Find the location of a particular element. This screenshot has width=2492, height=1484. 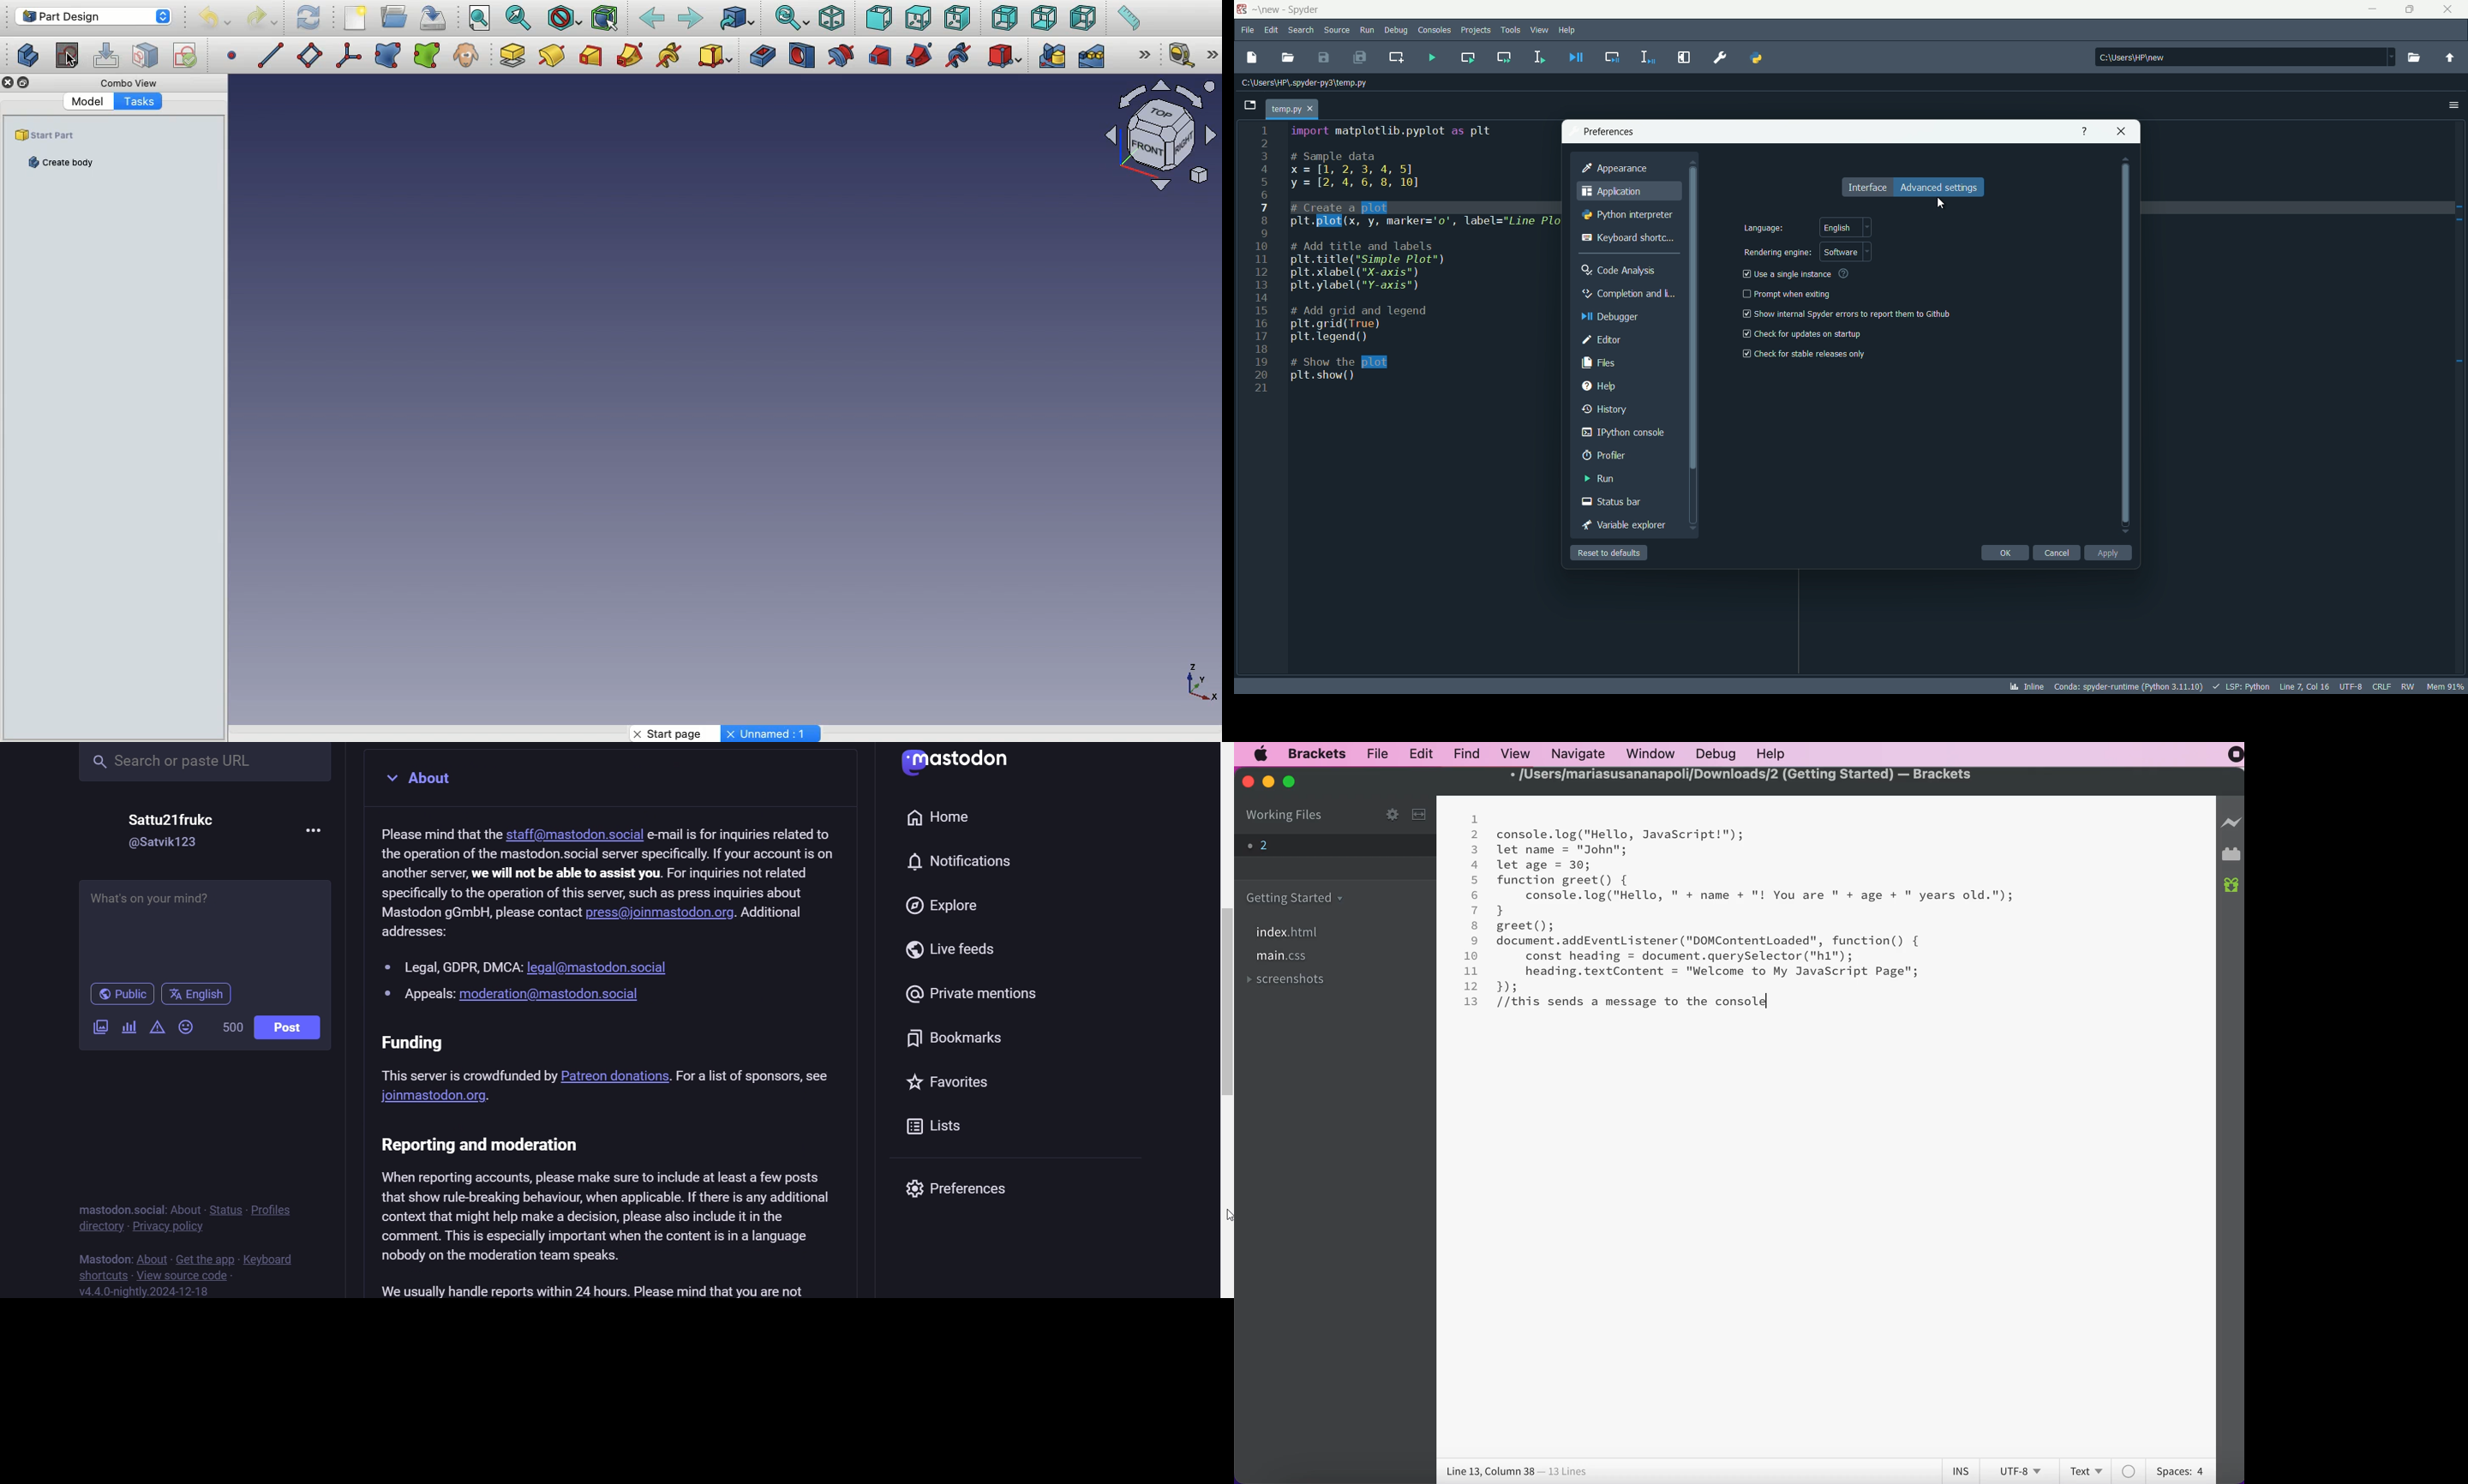

view is located at coordinates (1539, 30).